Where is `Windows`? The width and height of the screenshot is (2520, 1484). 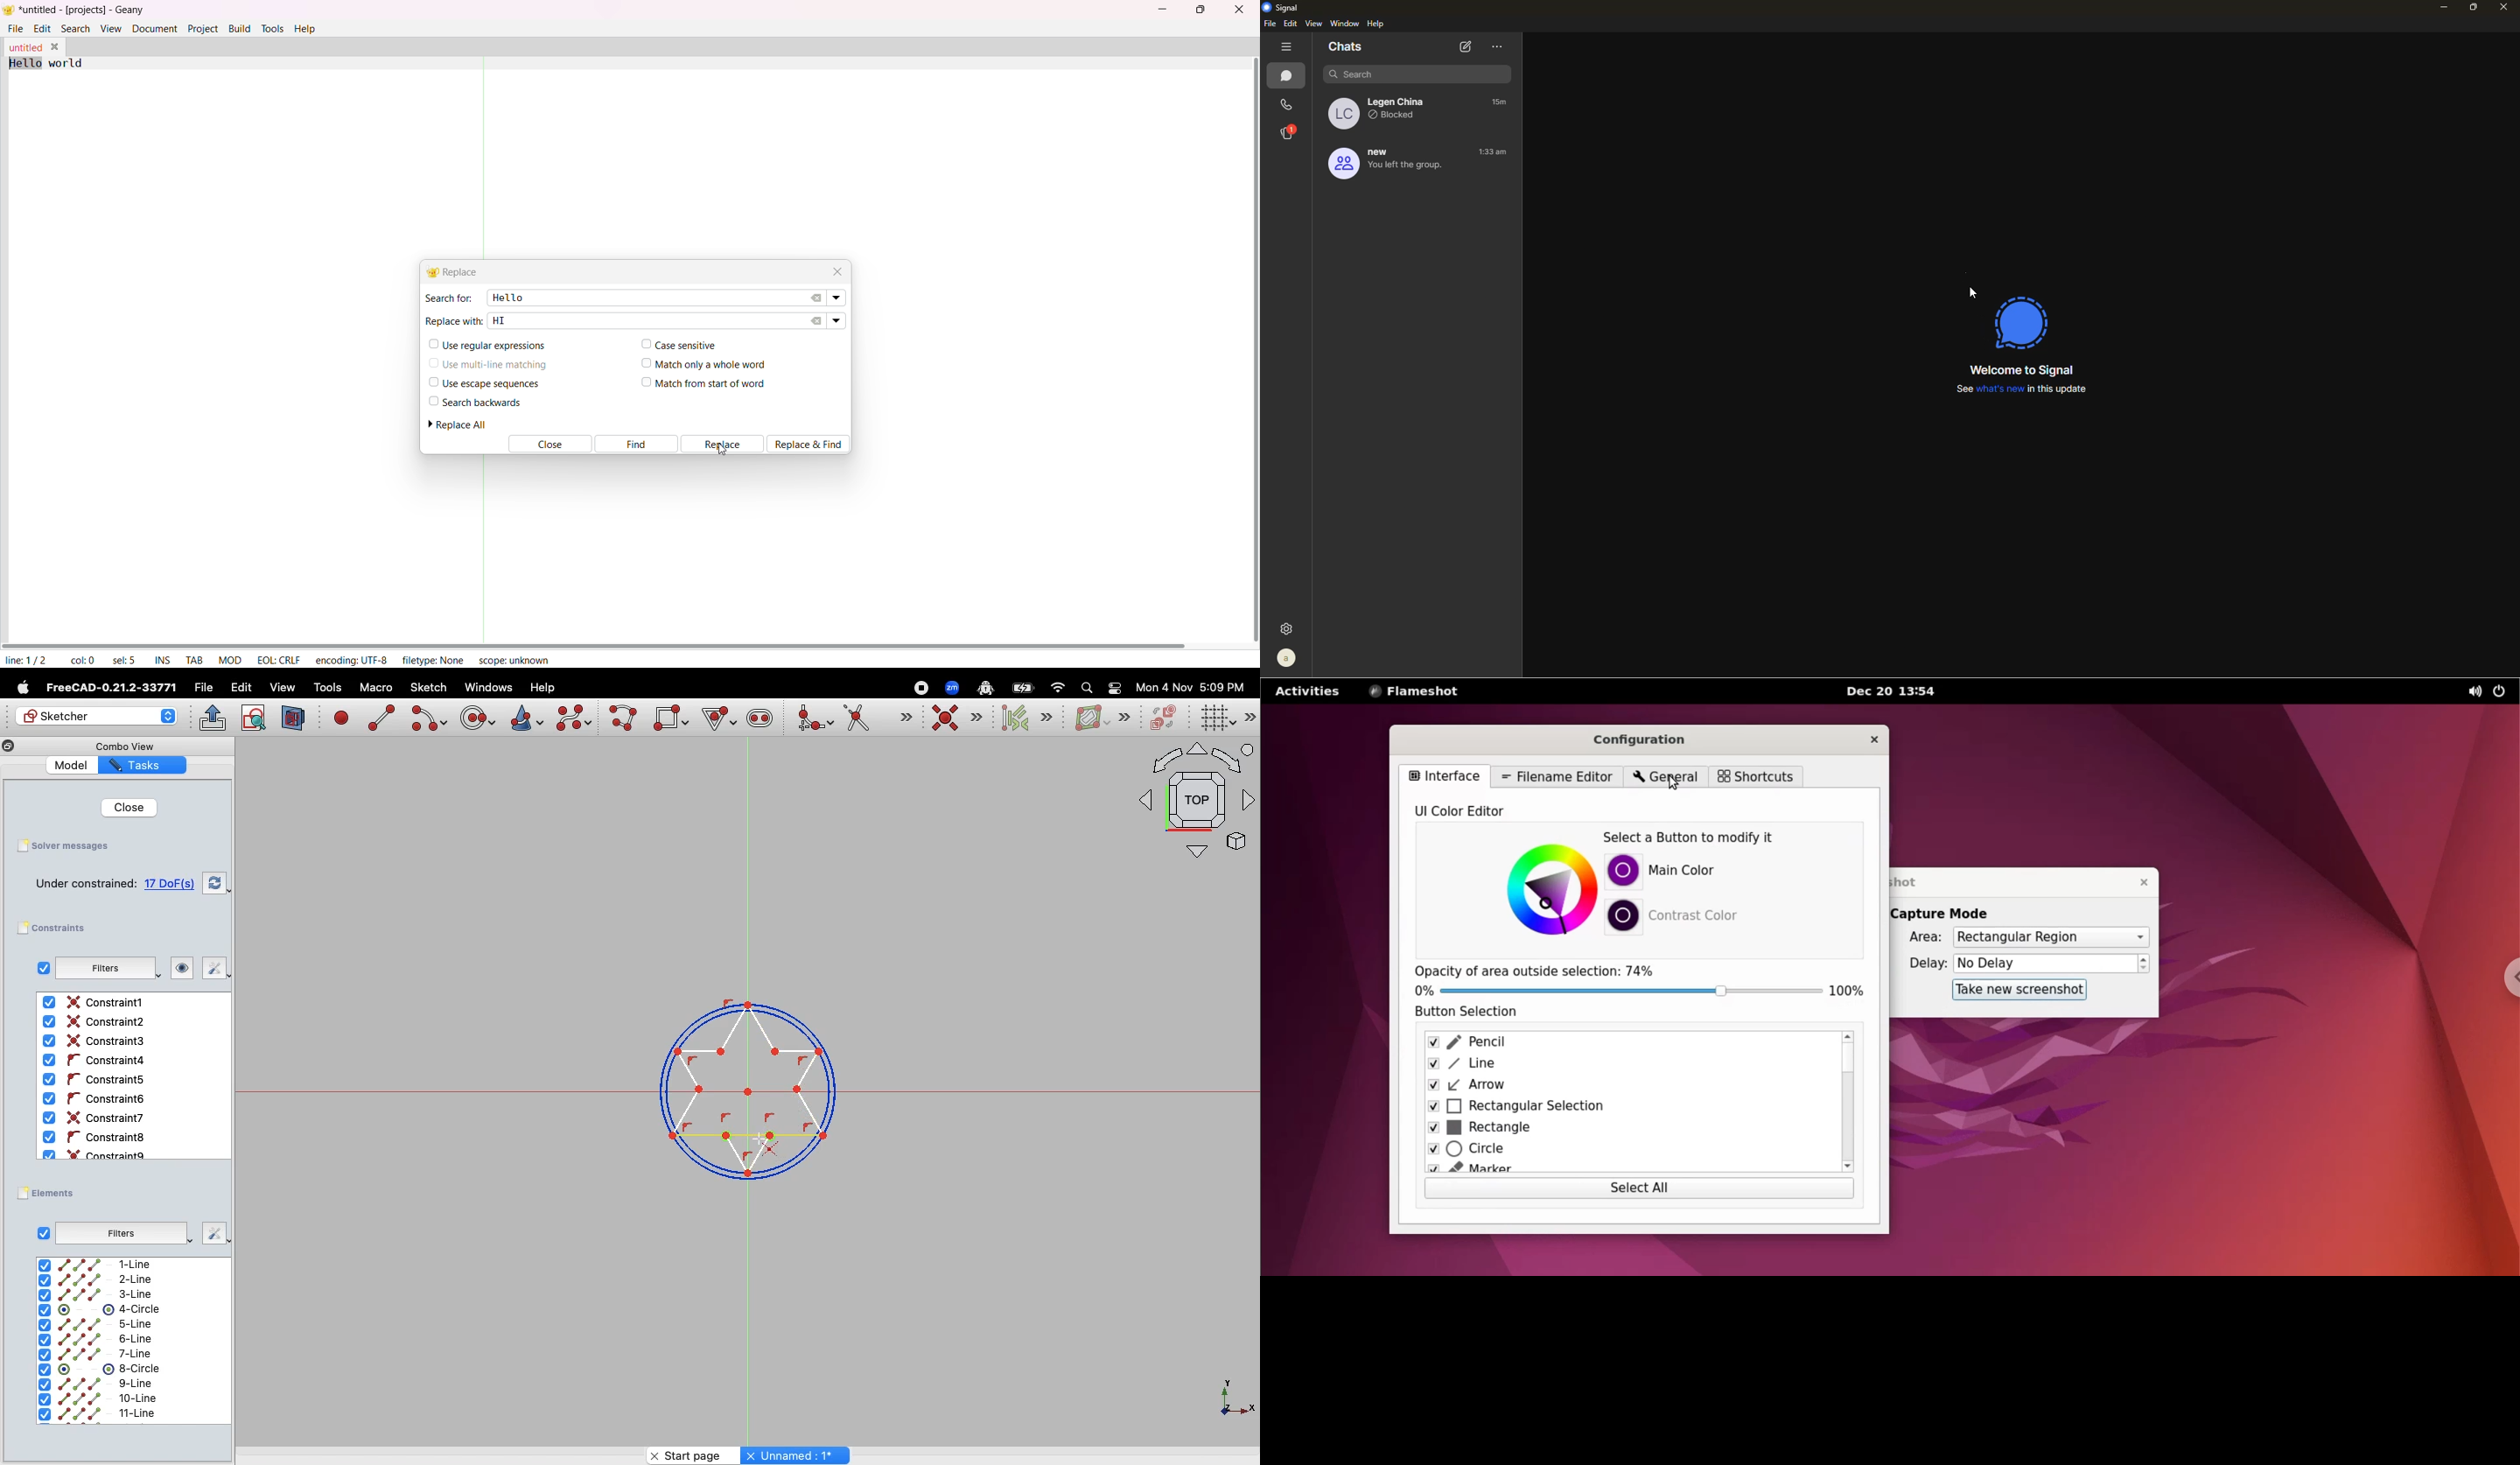 Windows is located at coordinates (488, 688).